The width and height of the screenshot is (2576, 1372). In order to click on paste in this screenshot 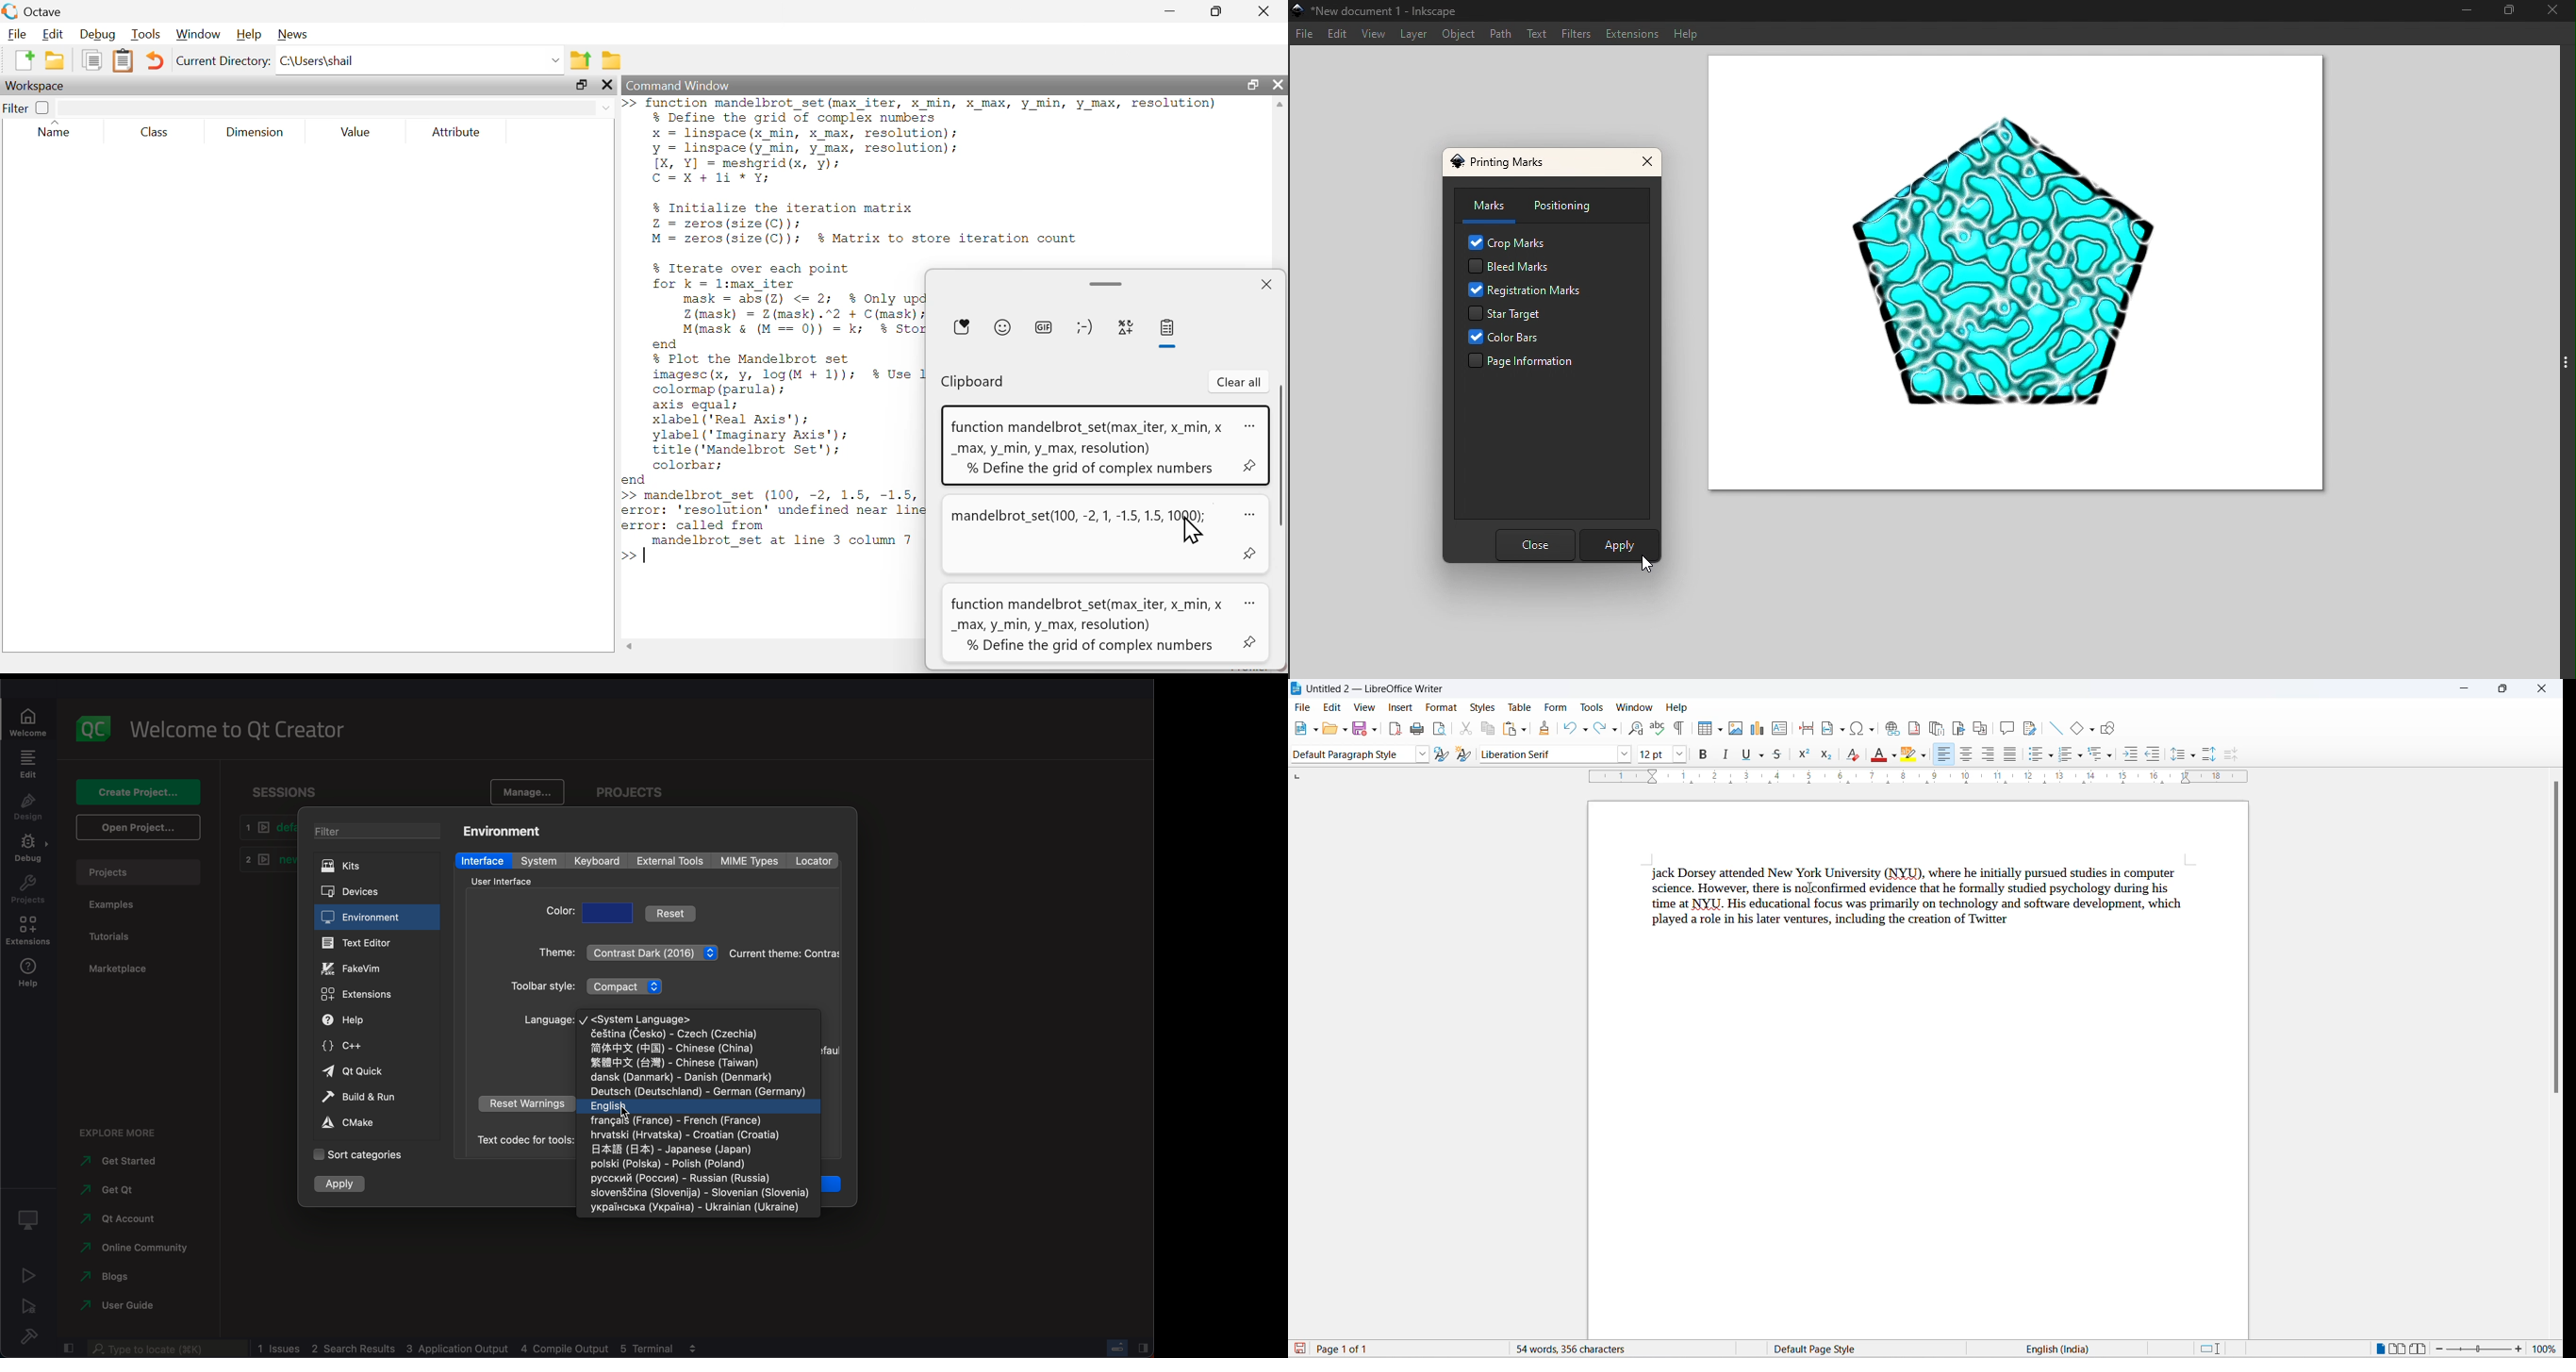, I will do `click(1510, 729)`.